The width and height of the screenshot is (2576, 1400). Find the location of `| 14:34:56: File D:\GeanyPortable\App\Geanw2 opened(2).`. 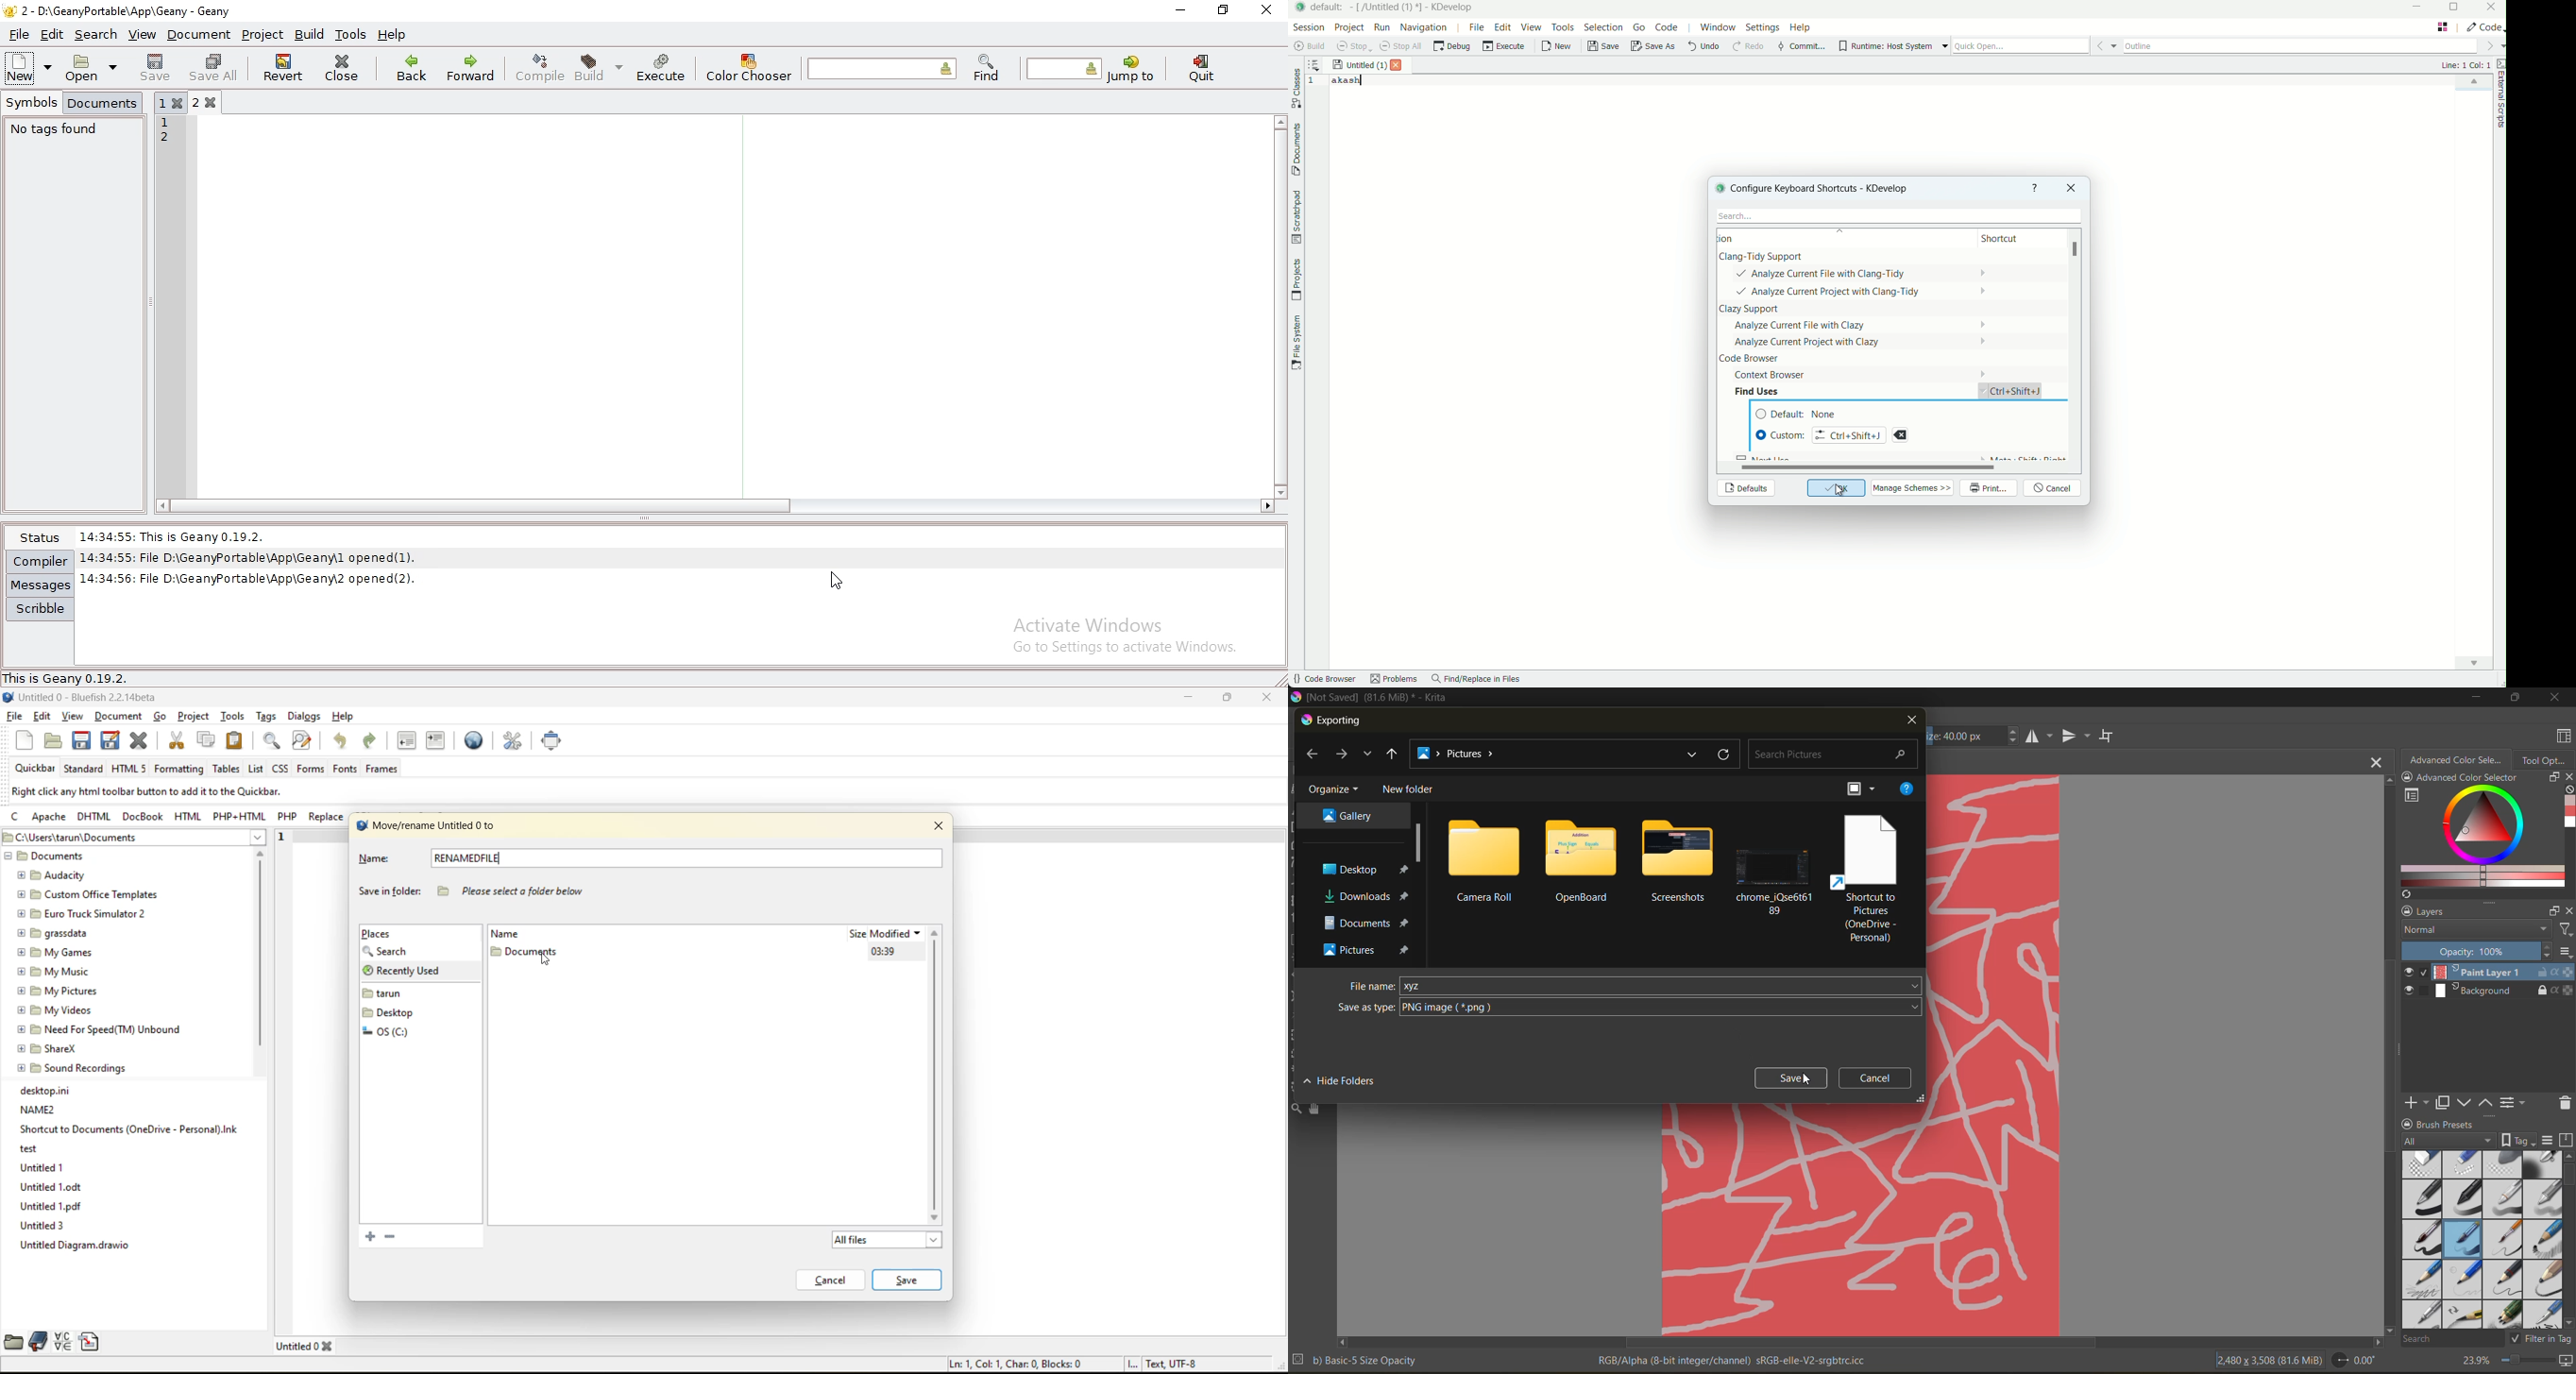

| 14:34:56: File D:\GeanyPortable\App\Geanw2 opened(2). is located at coordinates (250, 577).